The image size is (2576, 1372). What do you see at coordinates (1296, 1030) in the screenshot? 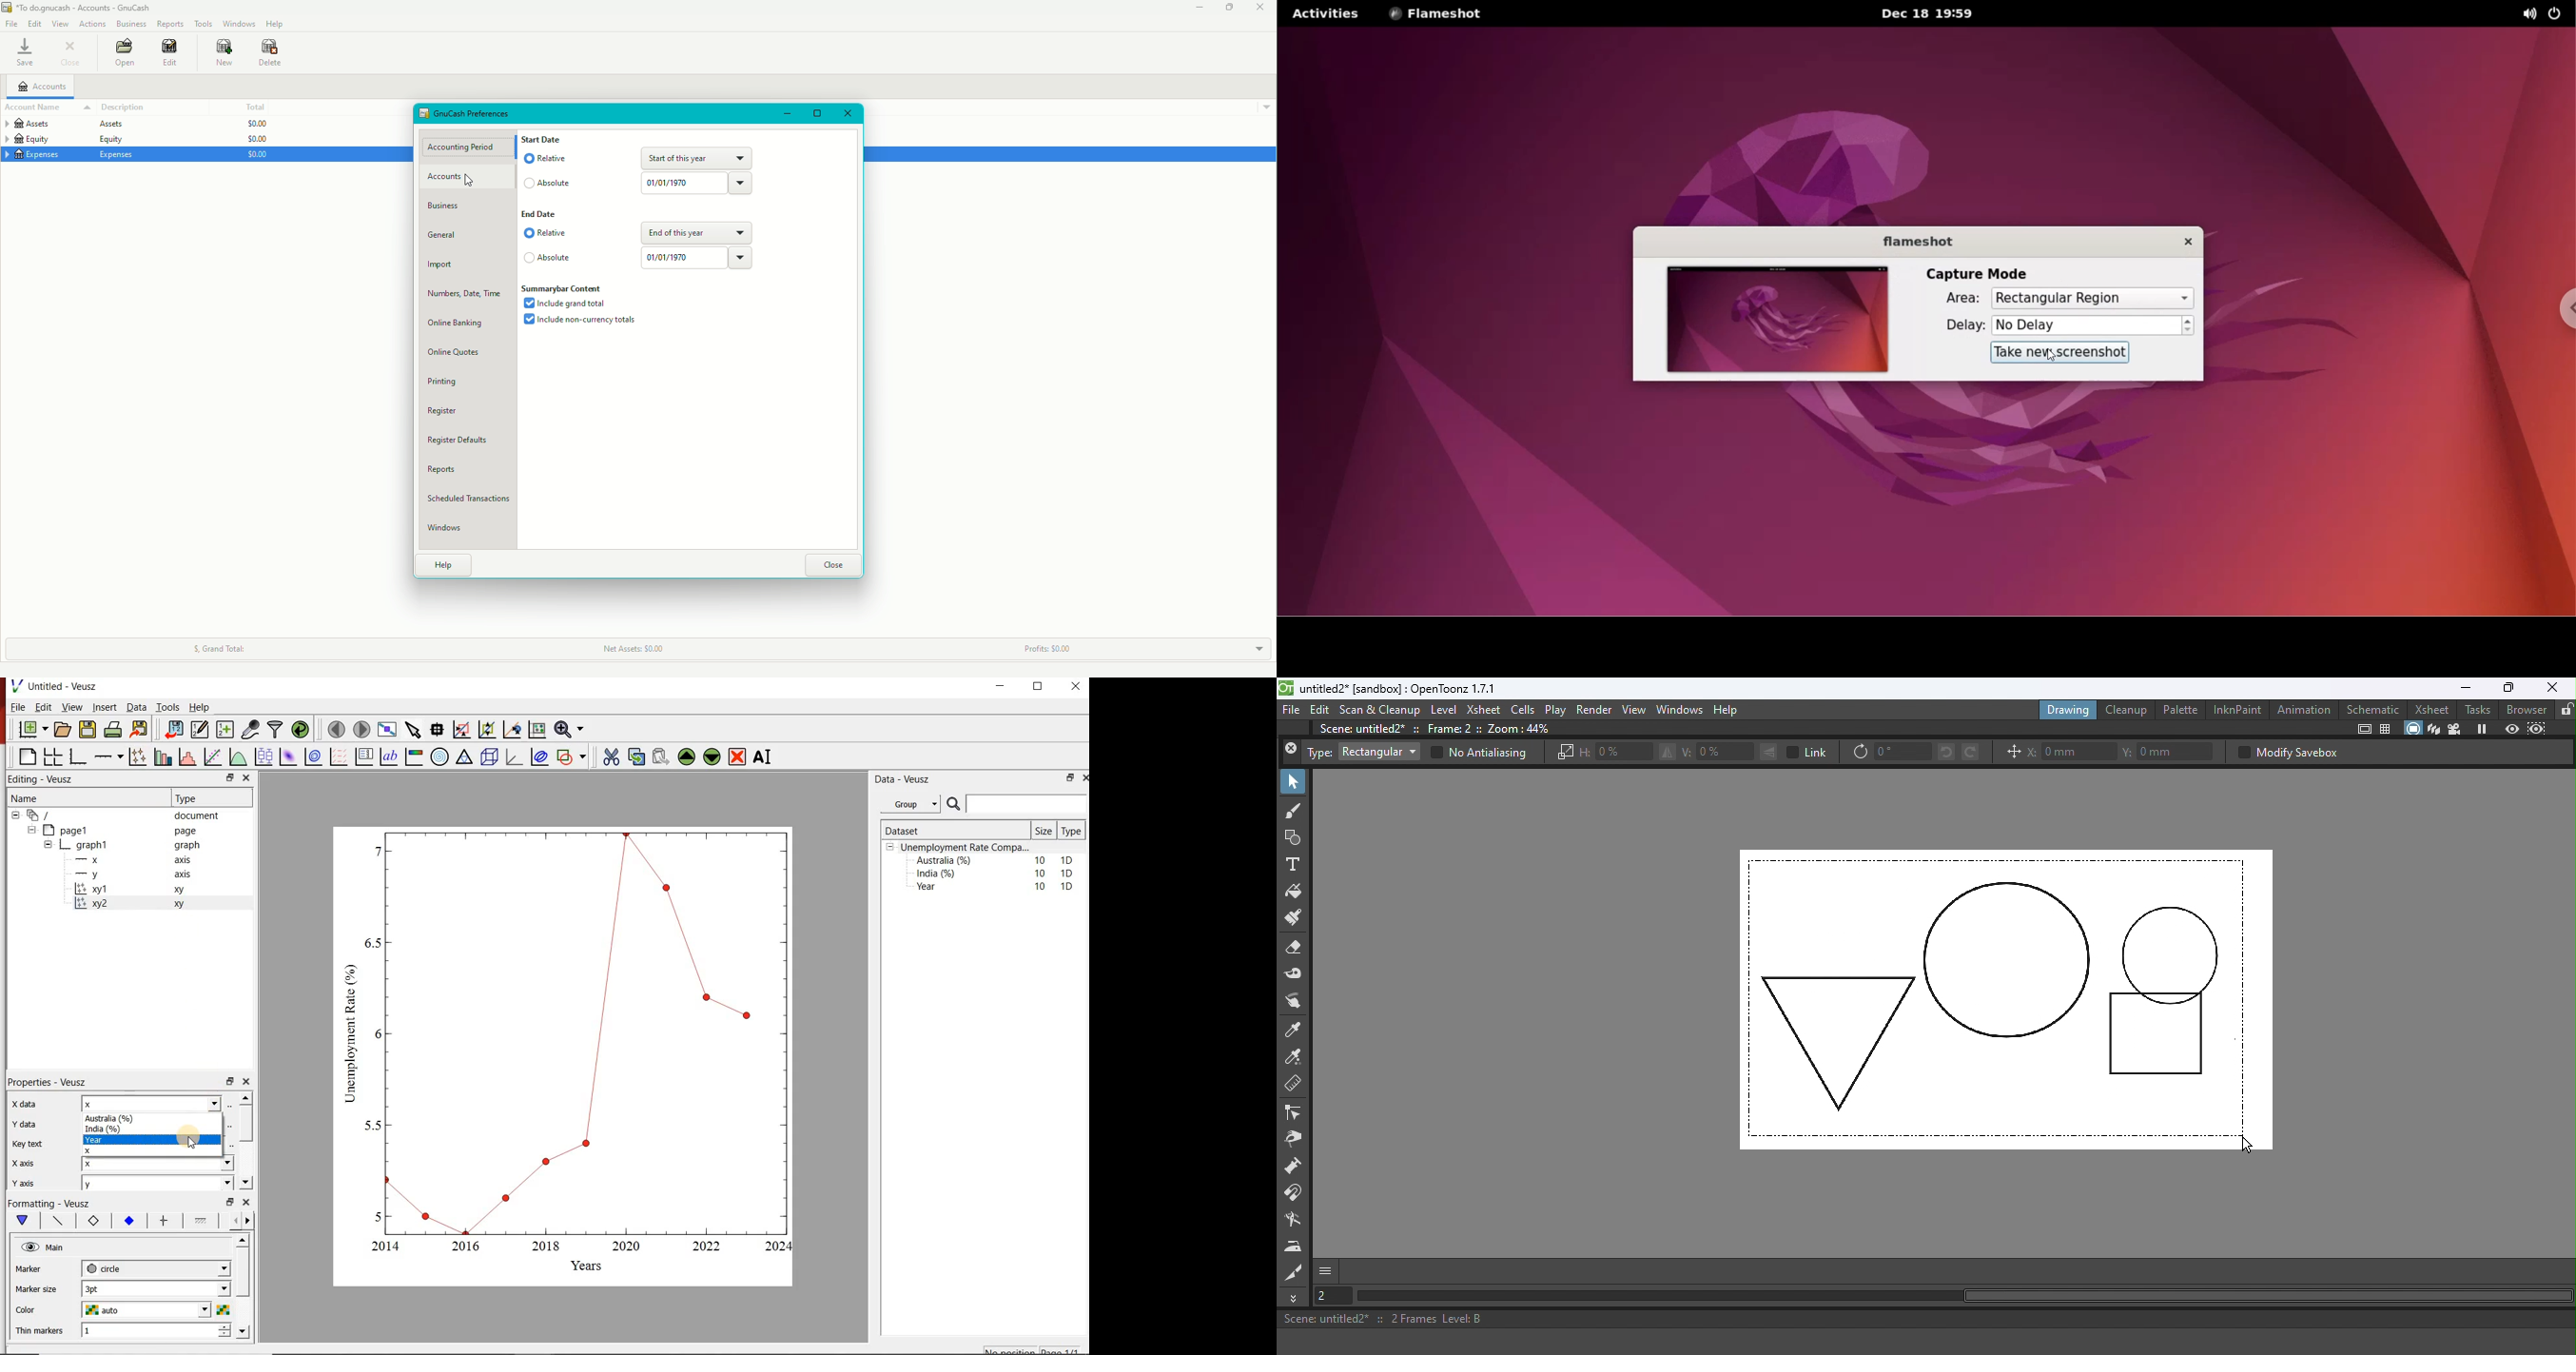
I see `Style picker tool` at bounding box center [1296, 1030].